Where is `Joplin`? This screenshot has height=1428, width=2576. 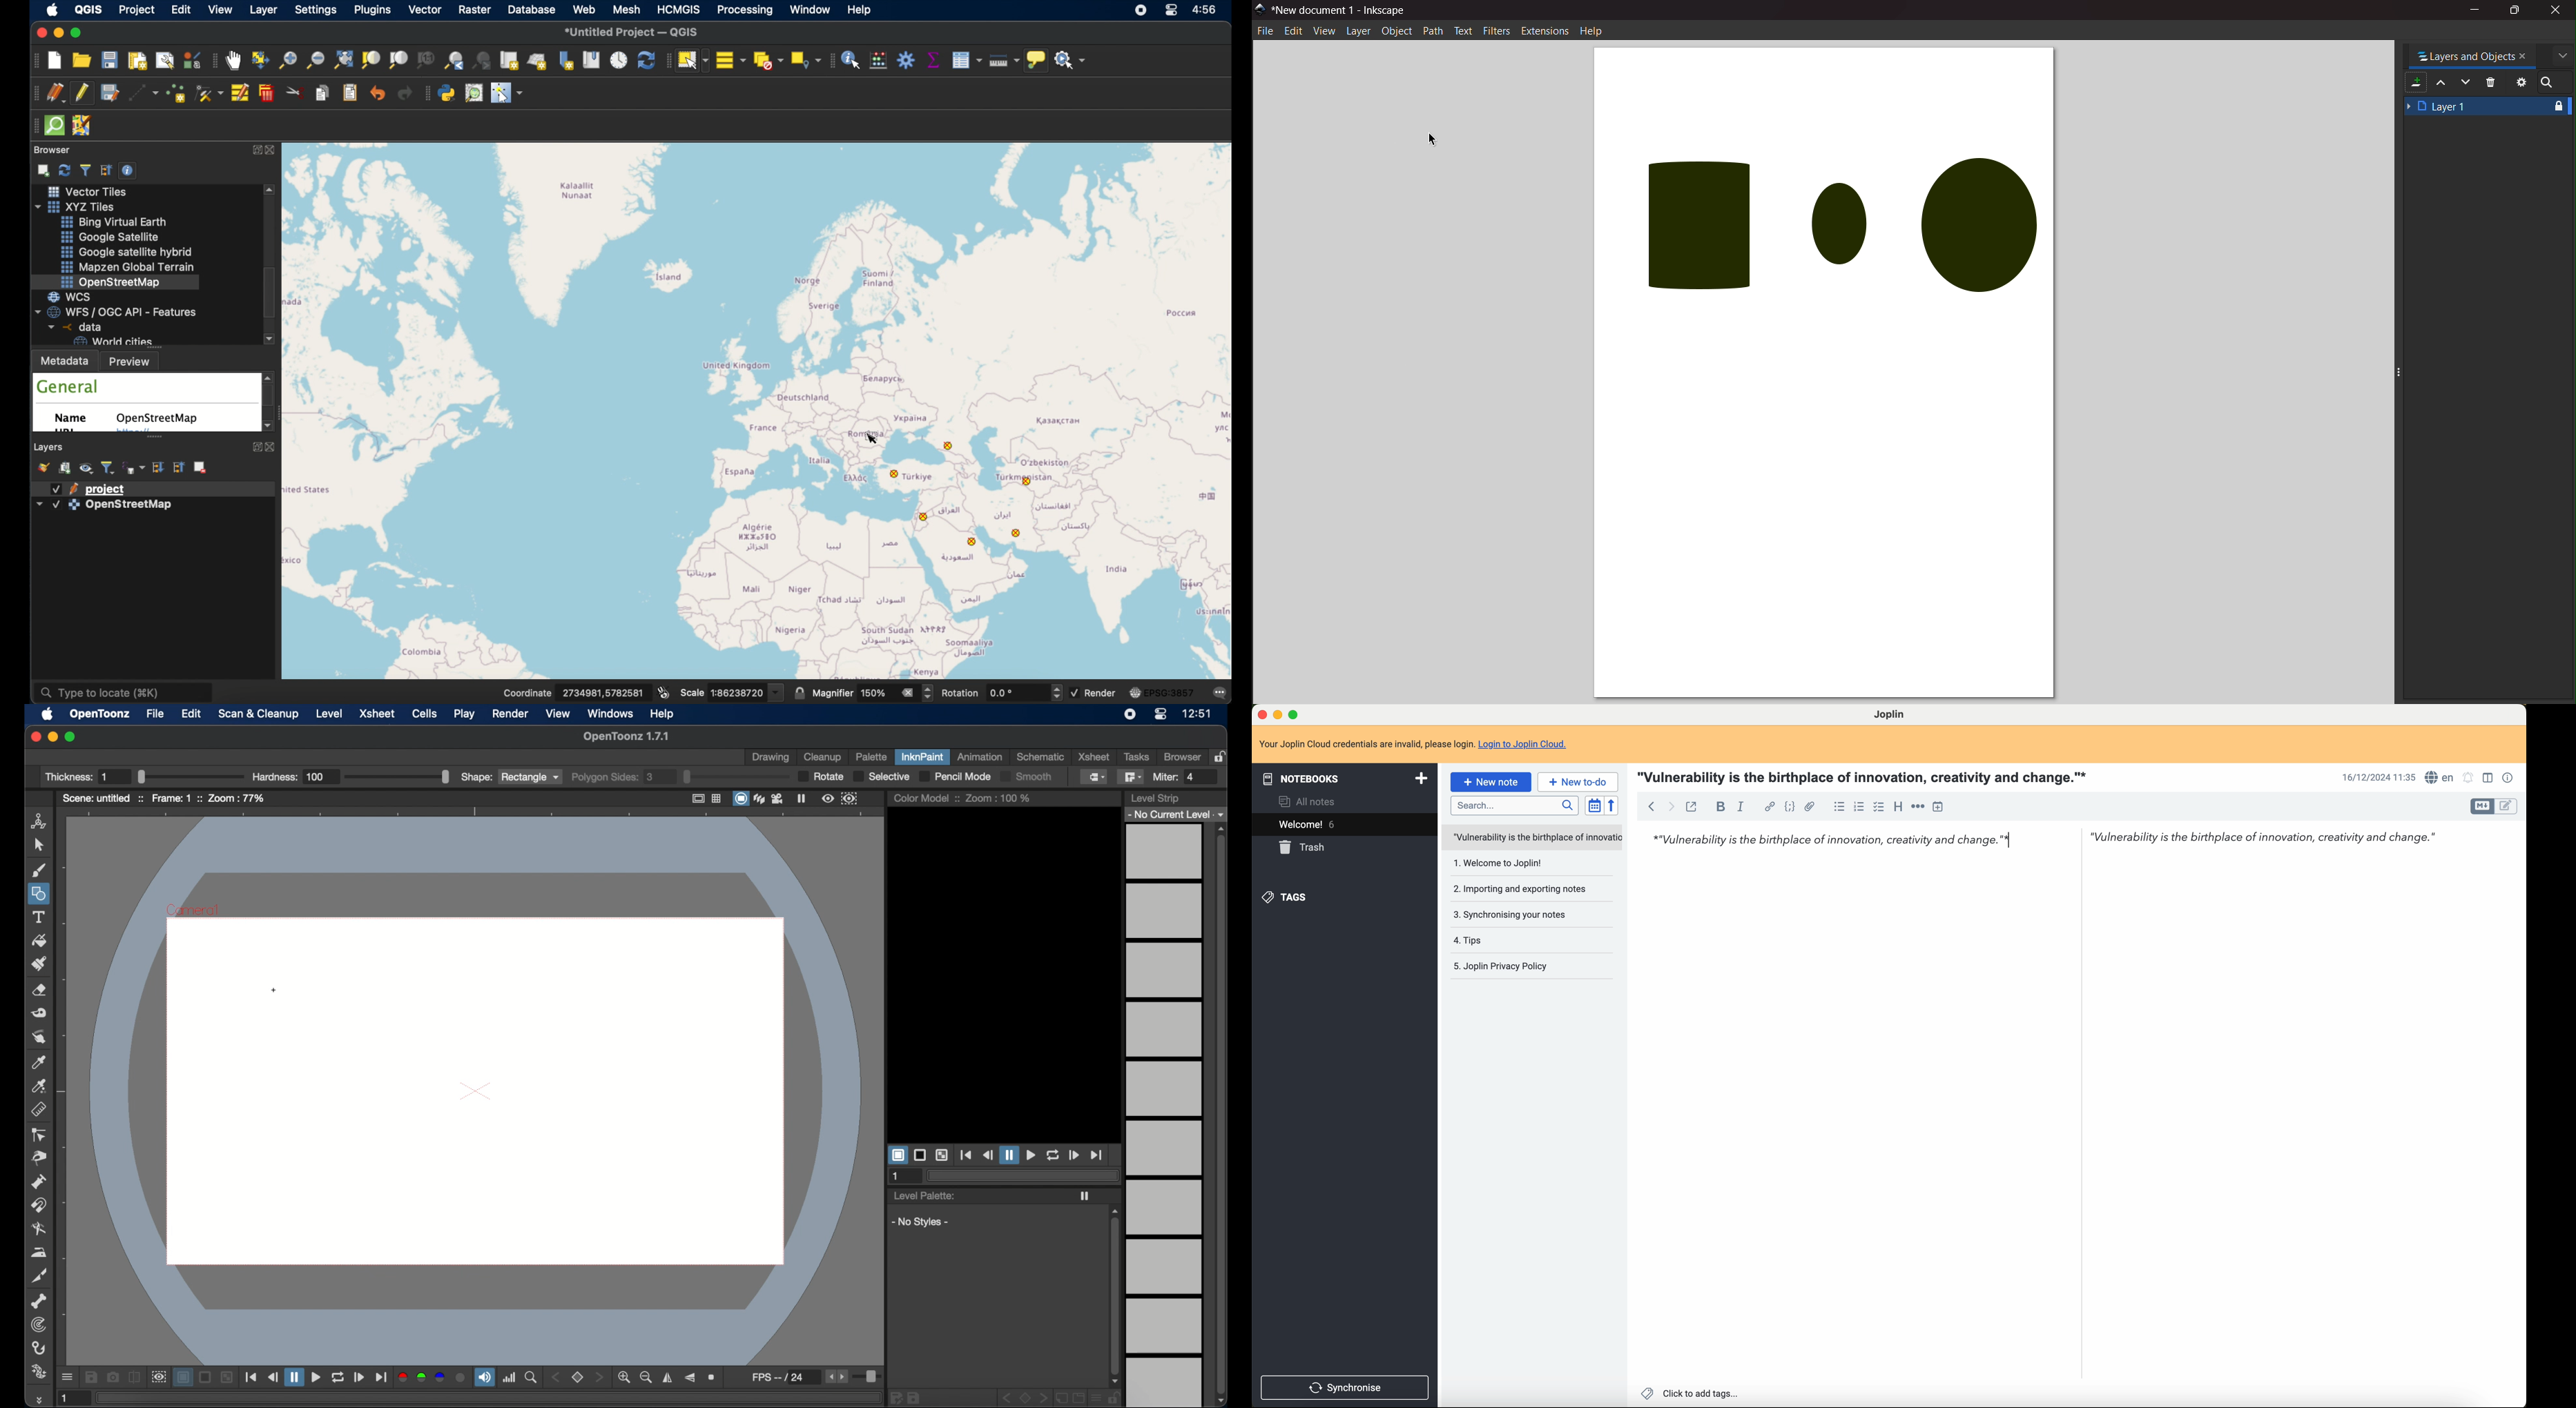 Joplin is located at coordinates (1891, 715).